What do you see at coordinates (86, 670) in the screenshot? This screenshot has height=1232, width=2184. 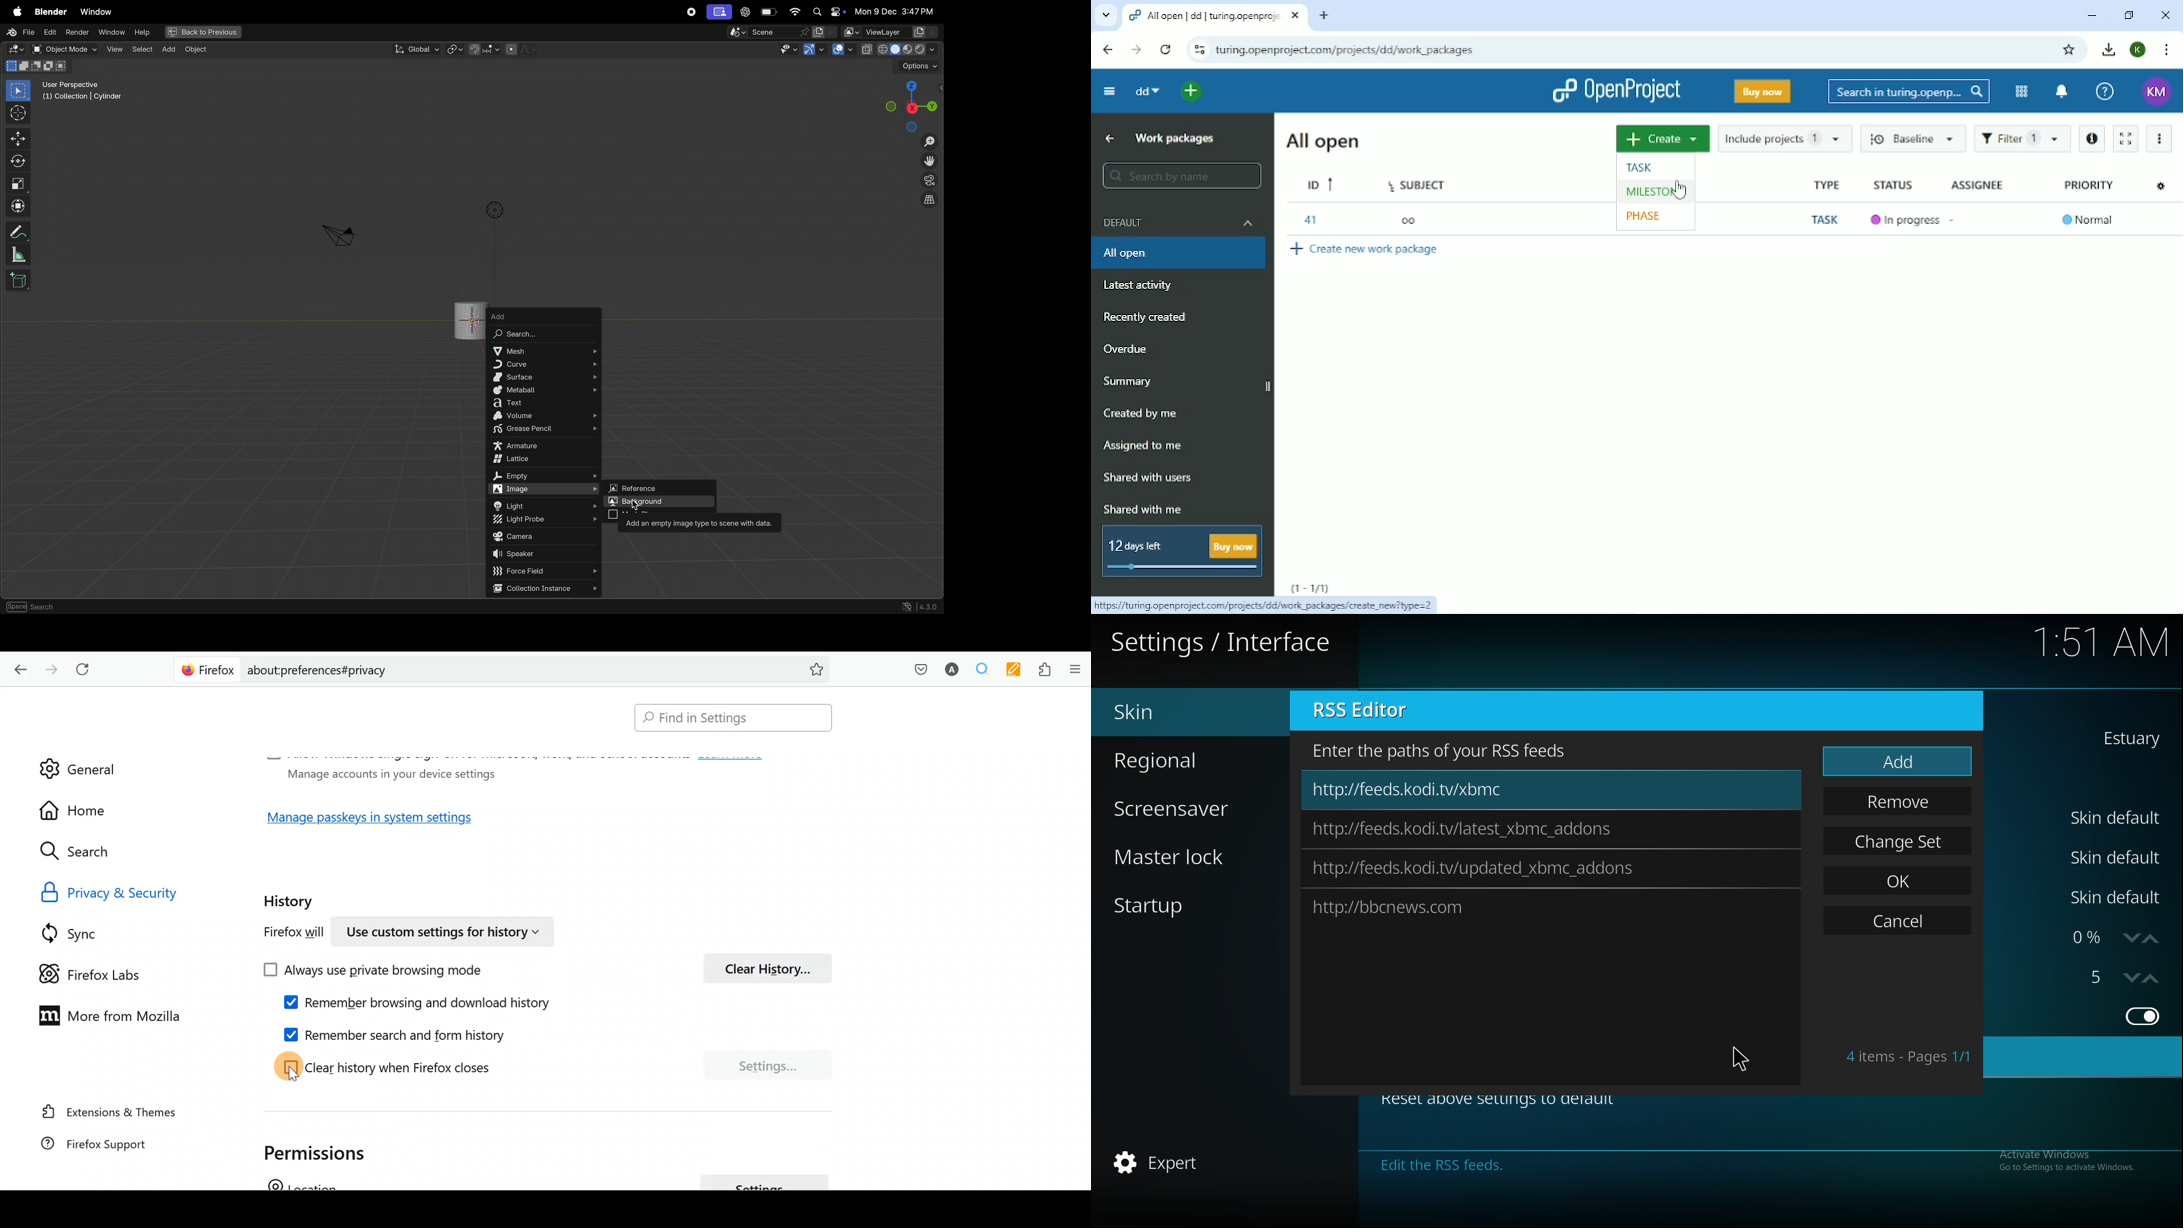 I see `Reload current page` at bounding box center [86, 670].